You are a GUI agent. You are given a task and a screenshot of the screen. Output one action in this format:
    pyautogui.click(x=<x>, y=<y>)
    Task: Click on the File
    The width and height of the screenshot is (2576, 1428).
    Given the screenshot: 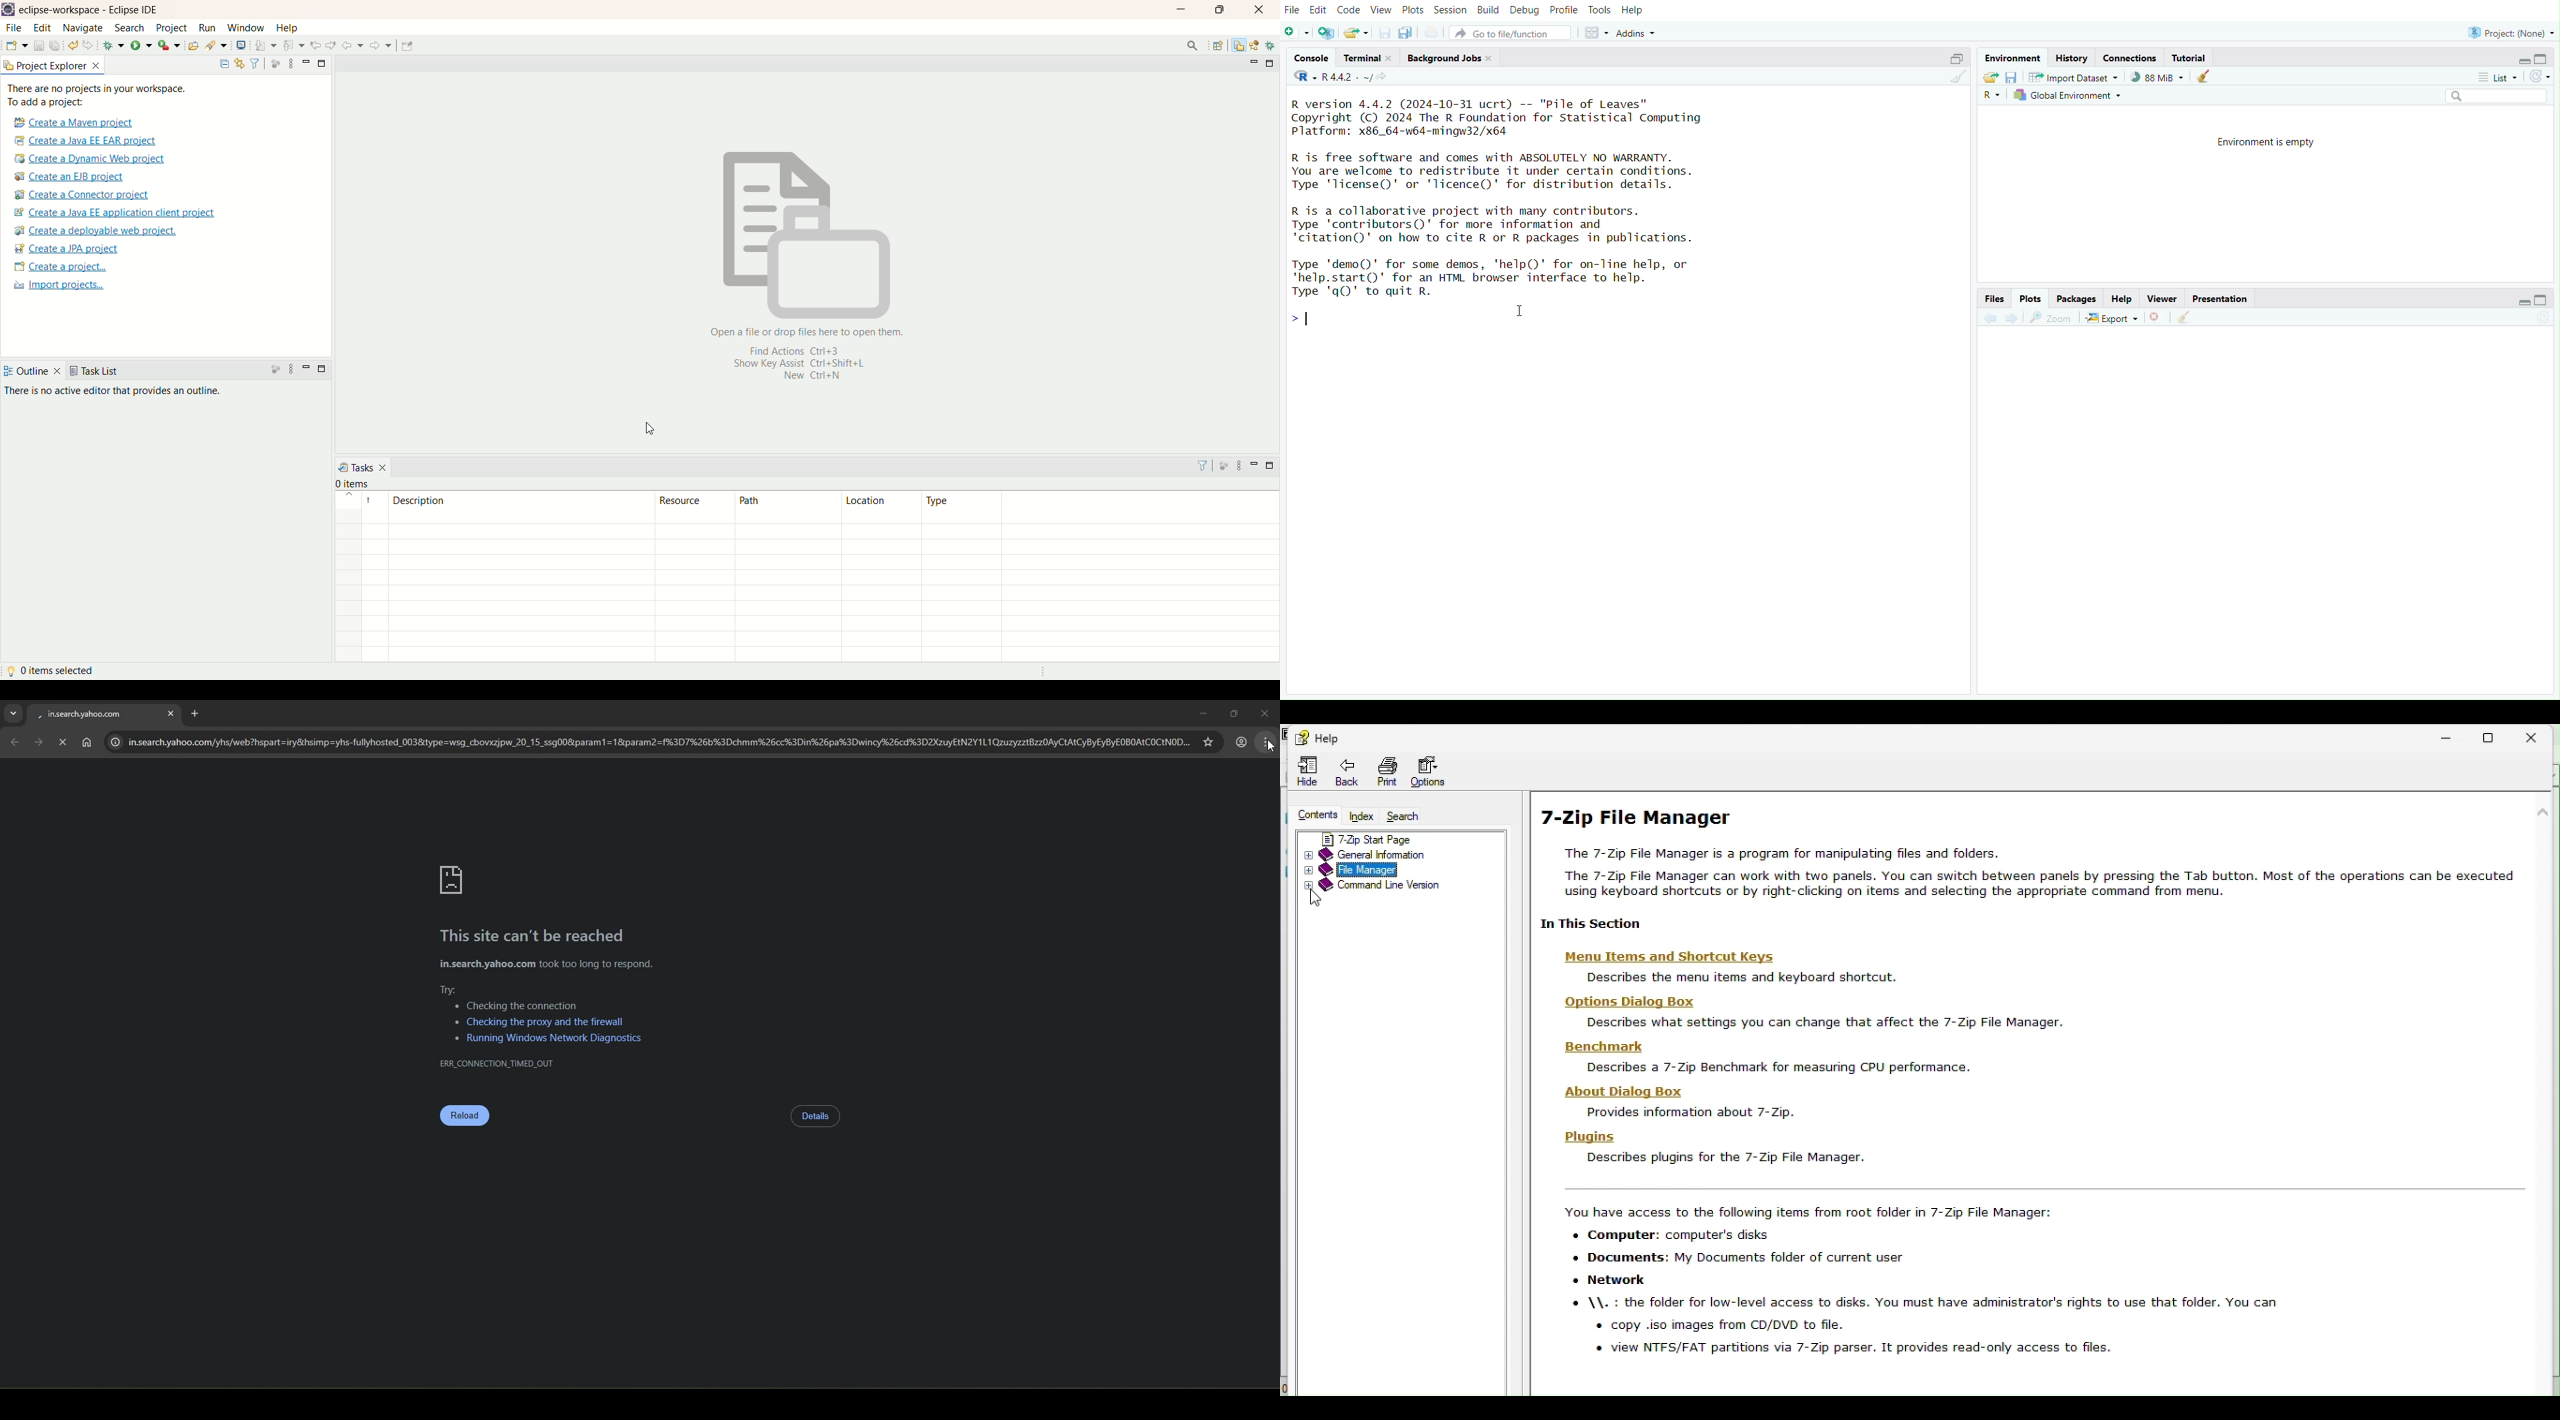 What is the action you would take?
    pyautogui.click(x=1294, y=9)
    